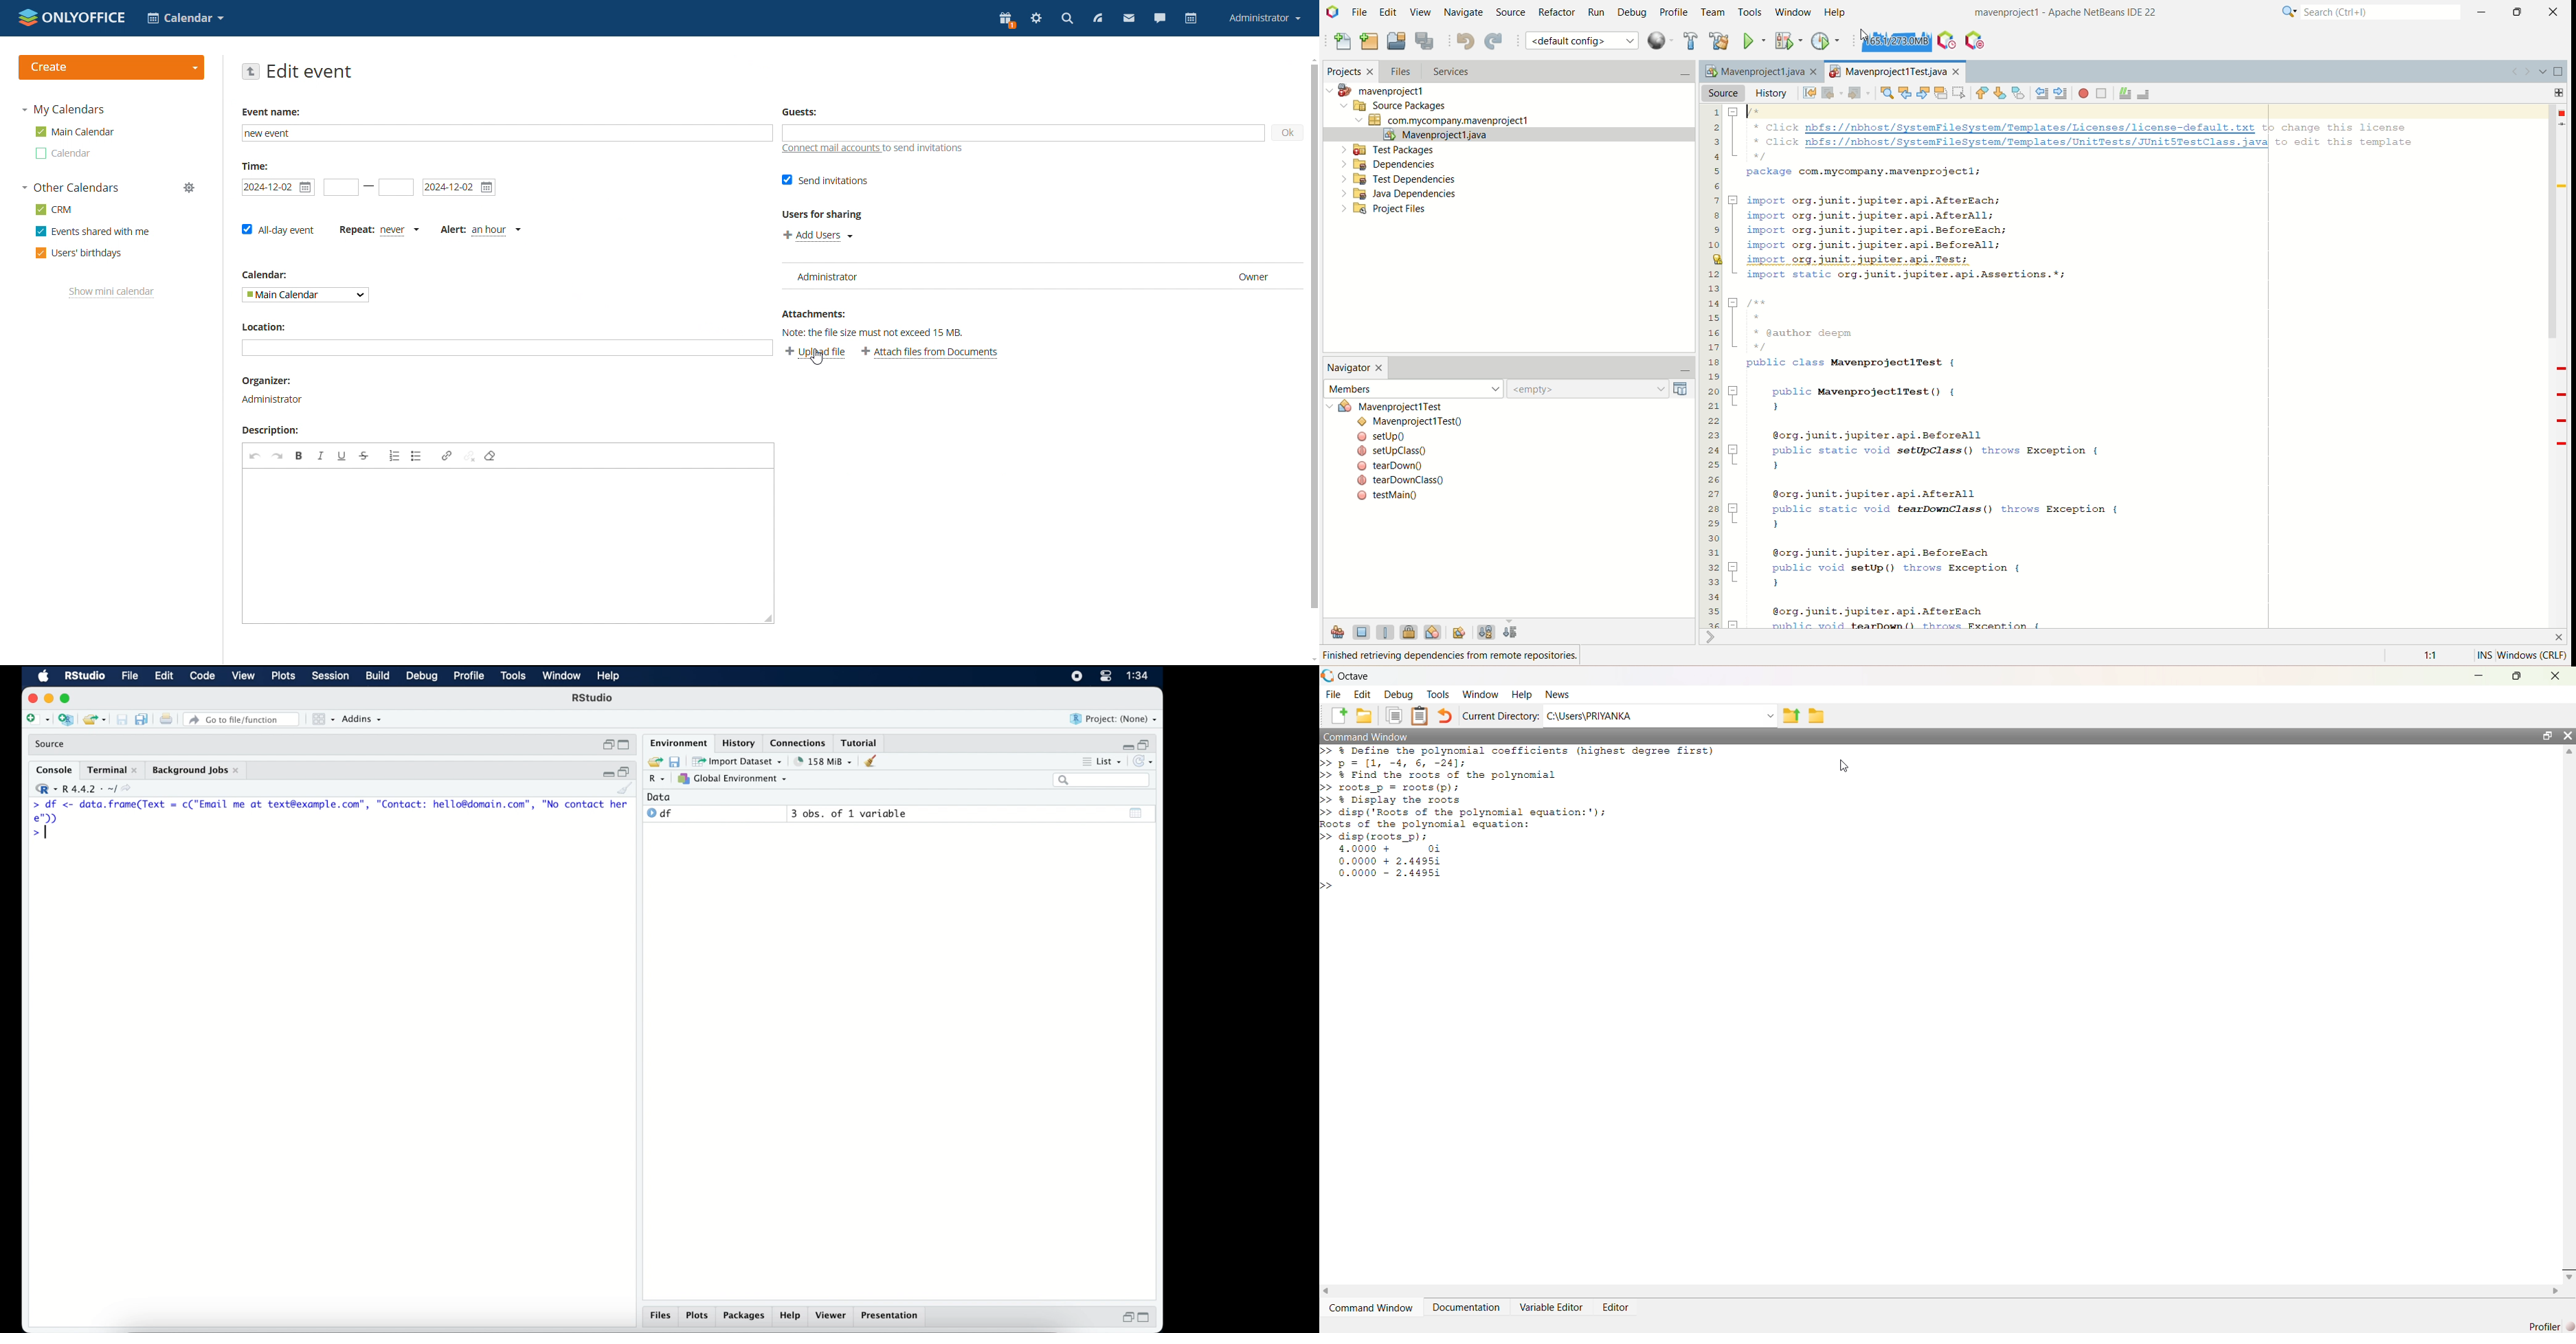 The height and width of the screenshot is (1344, 2576). What do you see at coordinates (1713, 637) in the screenshot?
I see `shrink` at bounding box center [1713, 637].